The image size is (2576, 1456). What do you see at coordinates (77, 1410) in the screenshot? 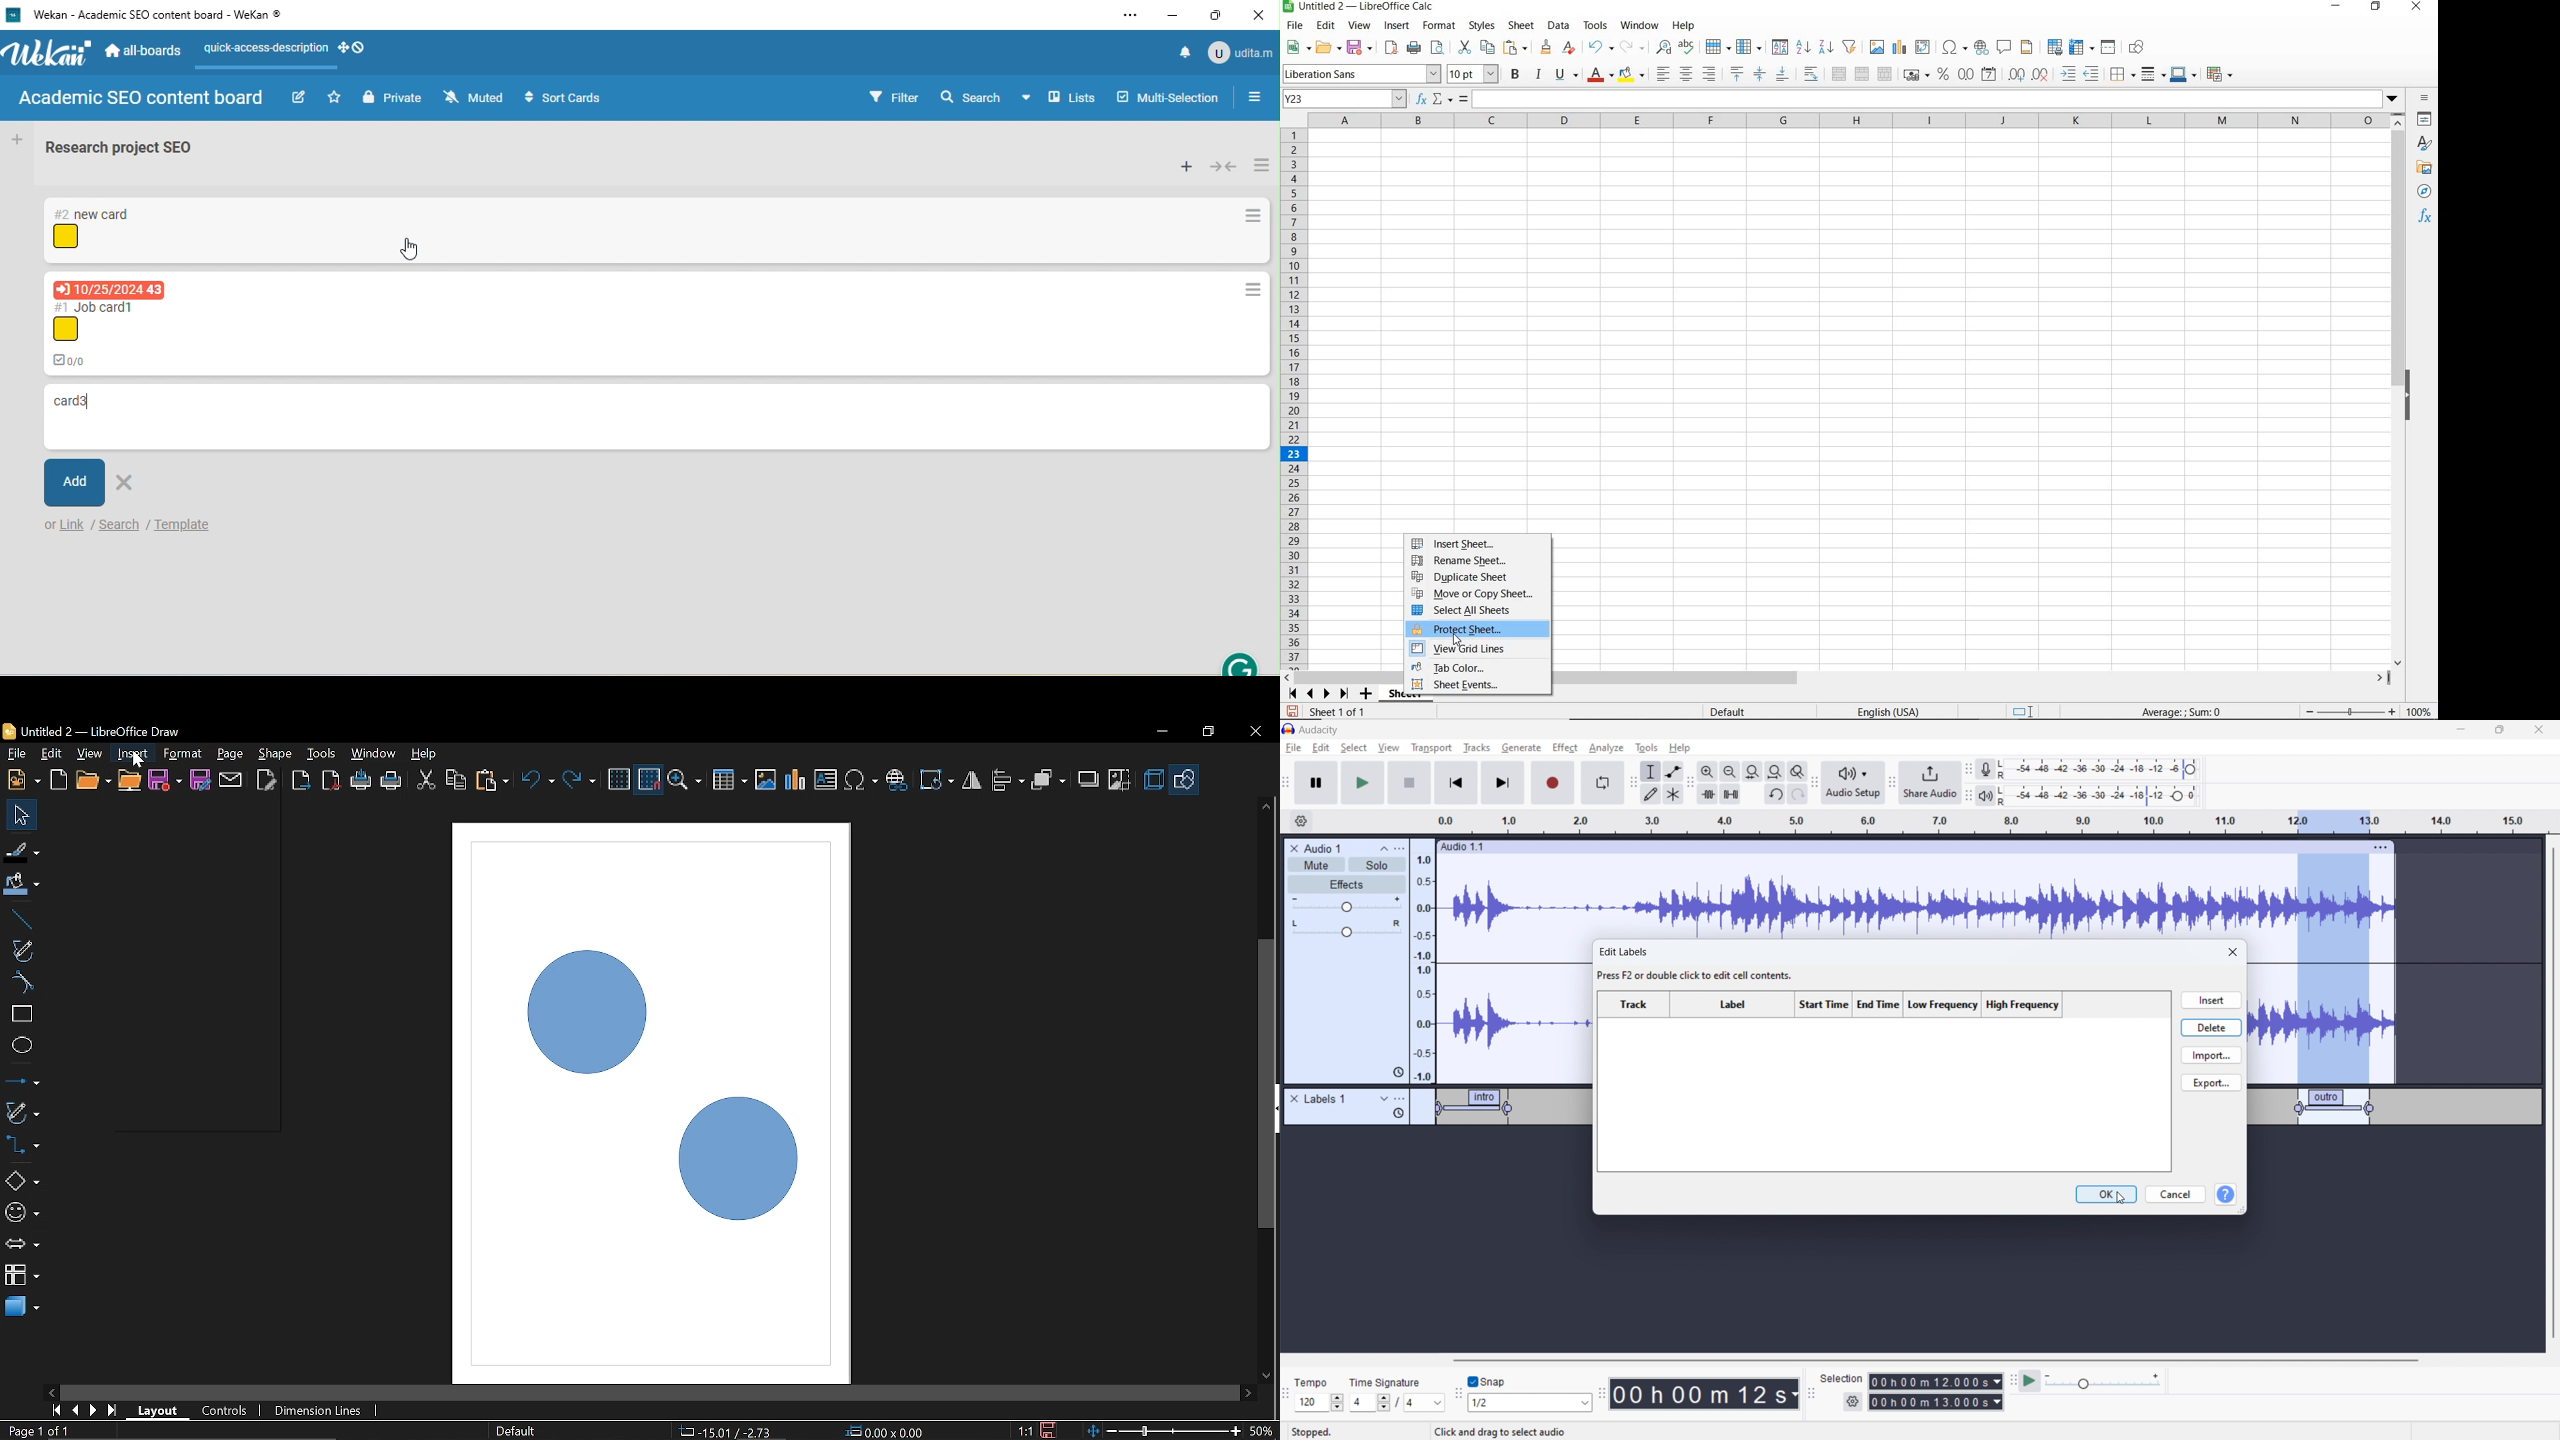
I see `Previous page` at bounding box center [77, 1410].